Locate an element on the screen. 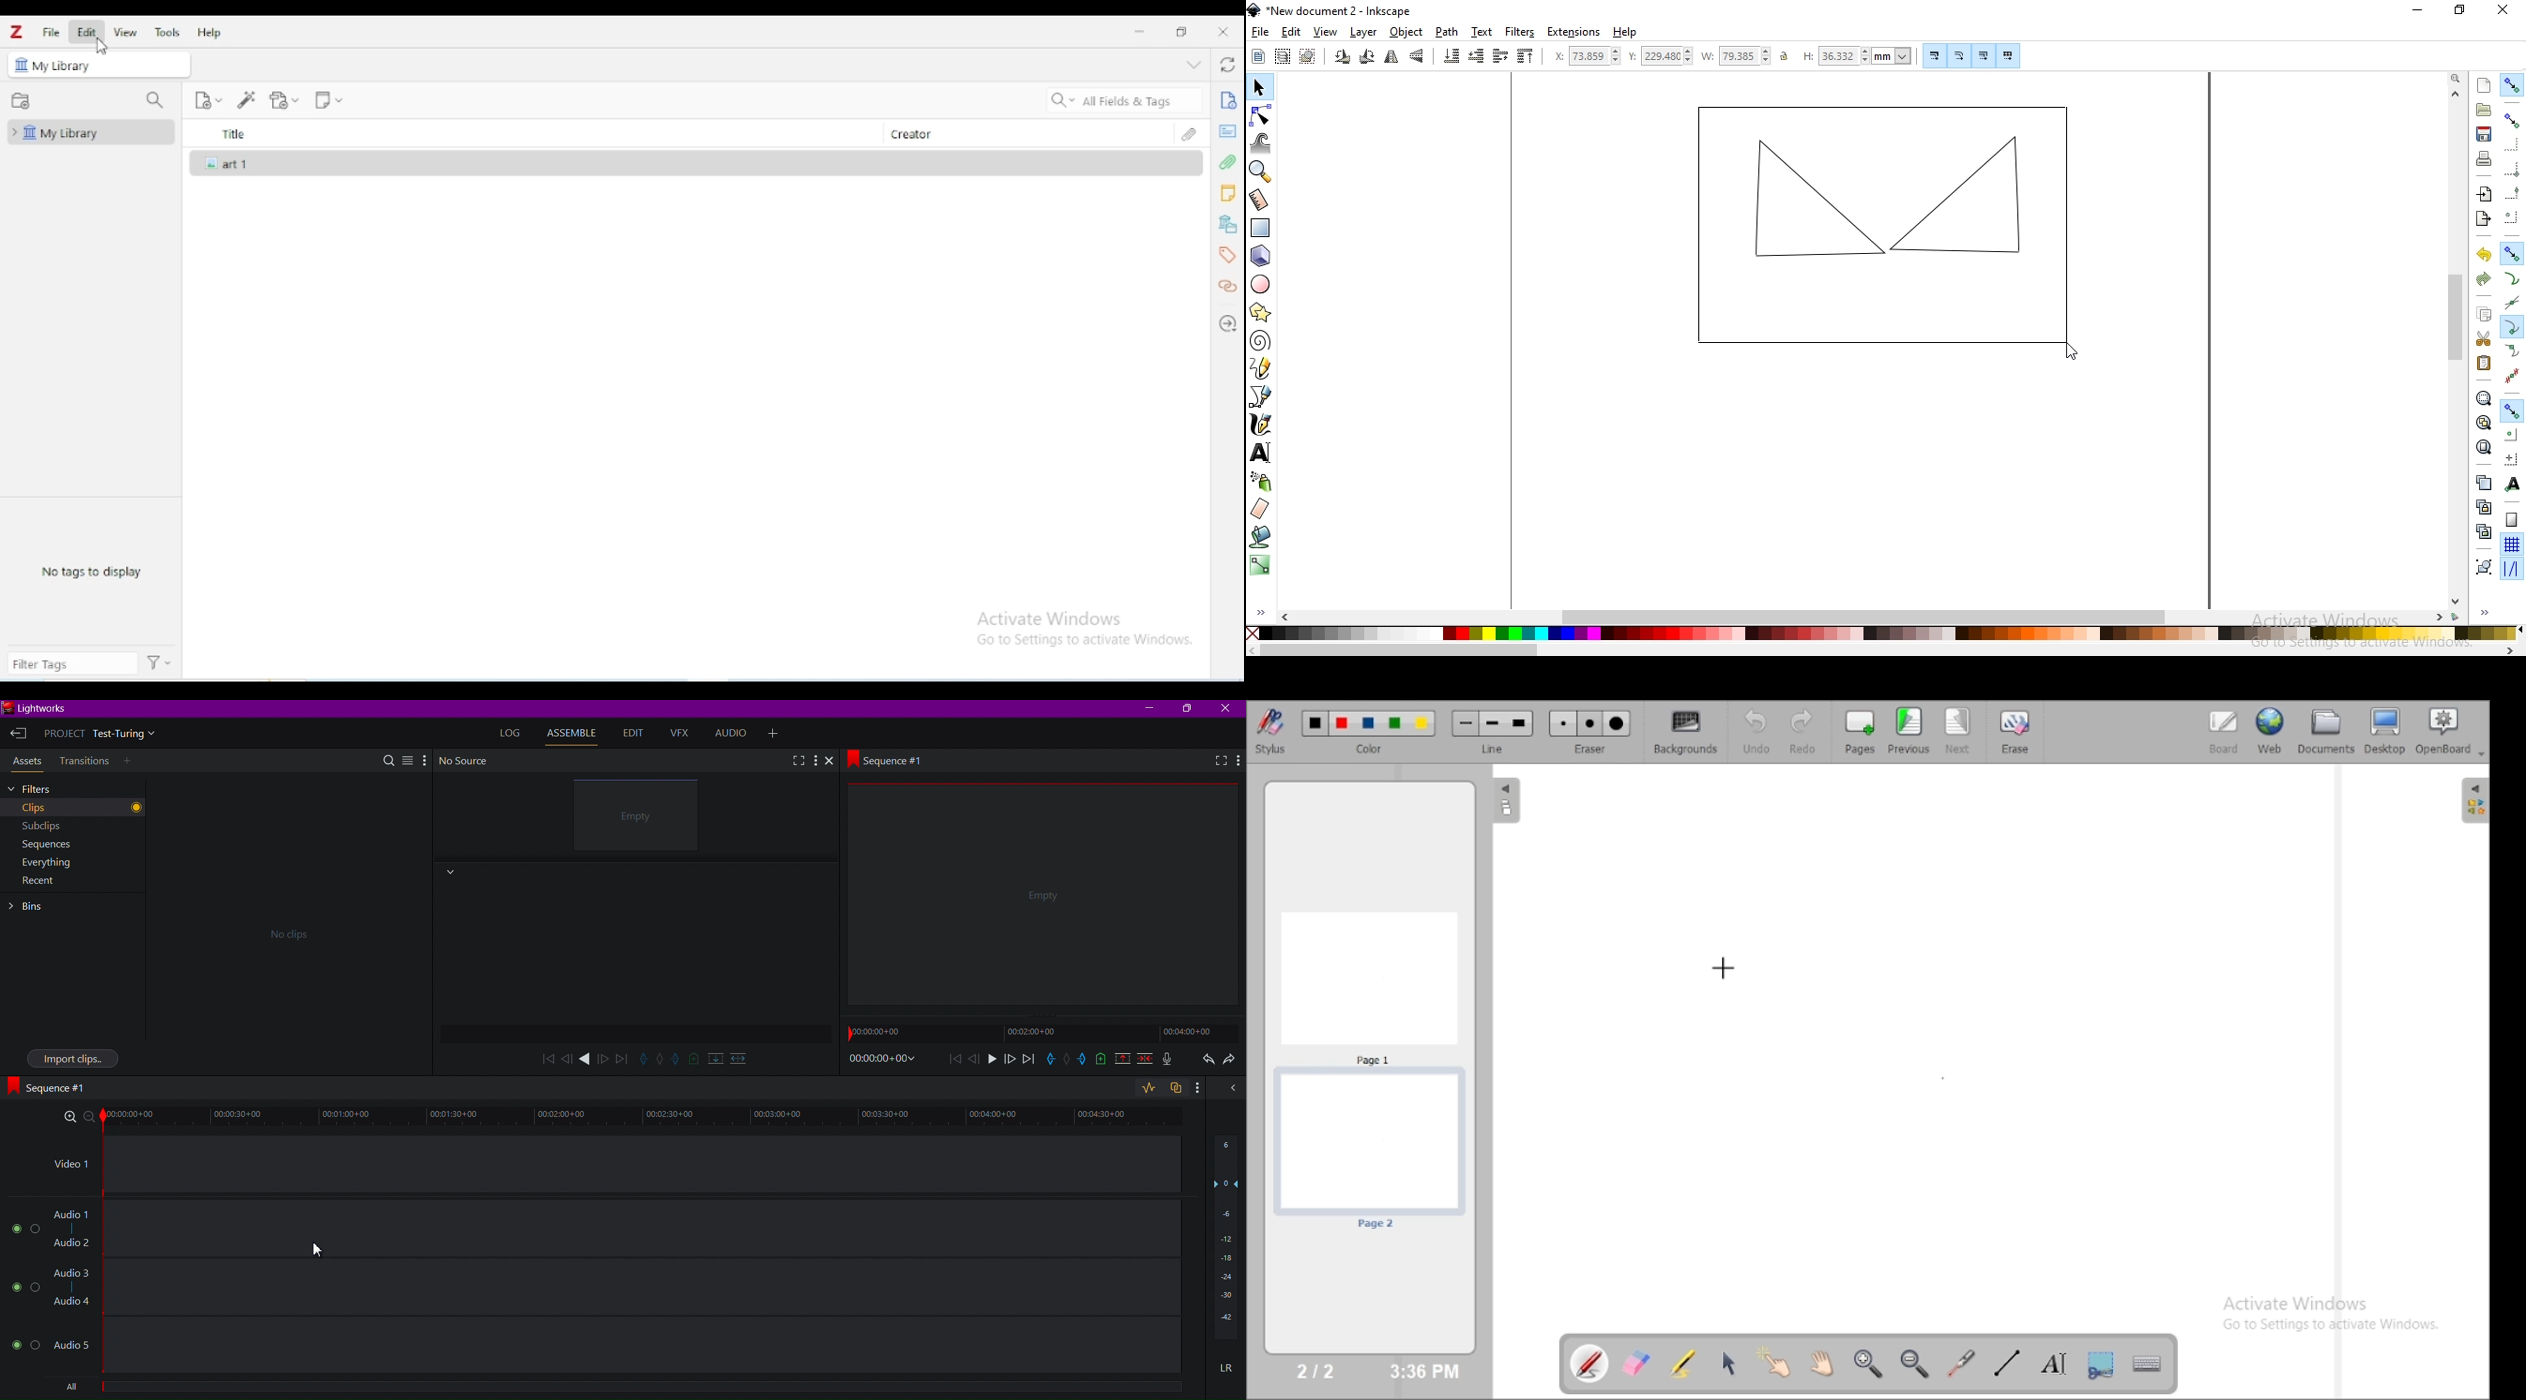 Image resolution: width=2548 pixels, height=1400 pixels. Subclips is located at coordinates (42, 825).